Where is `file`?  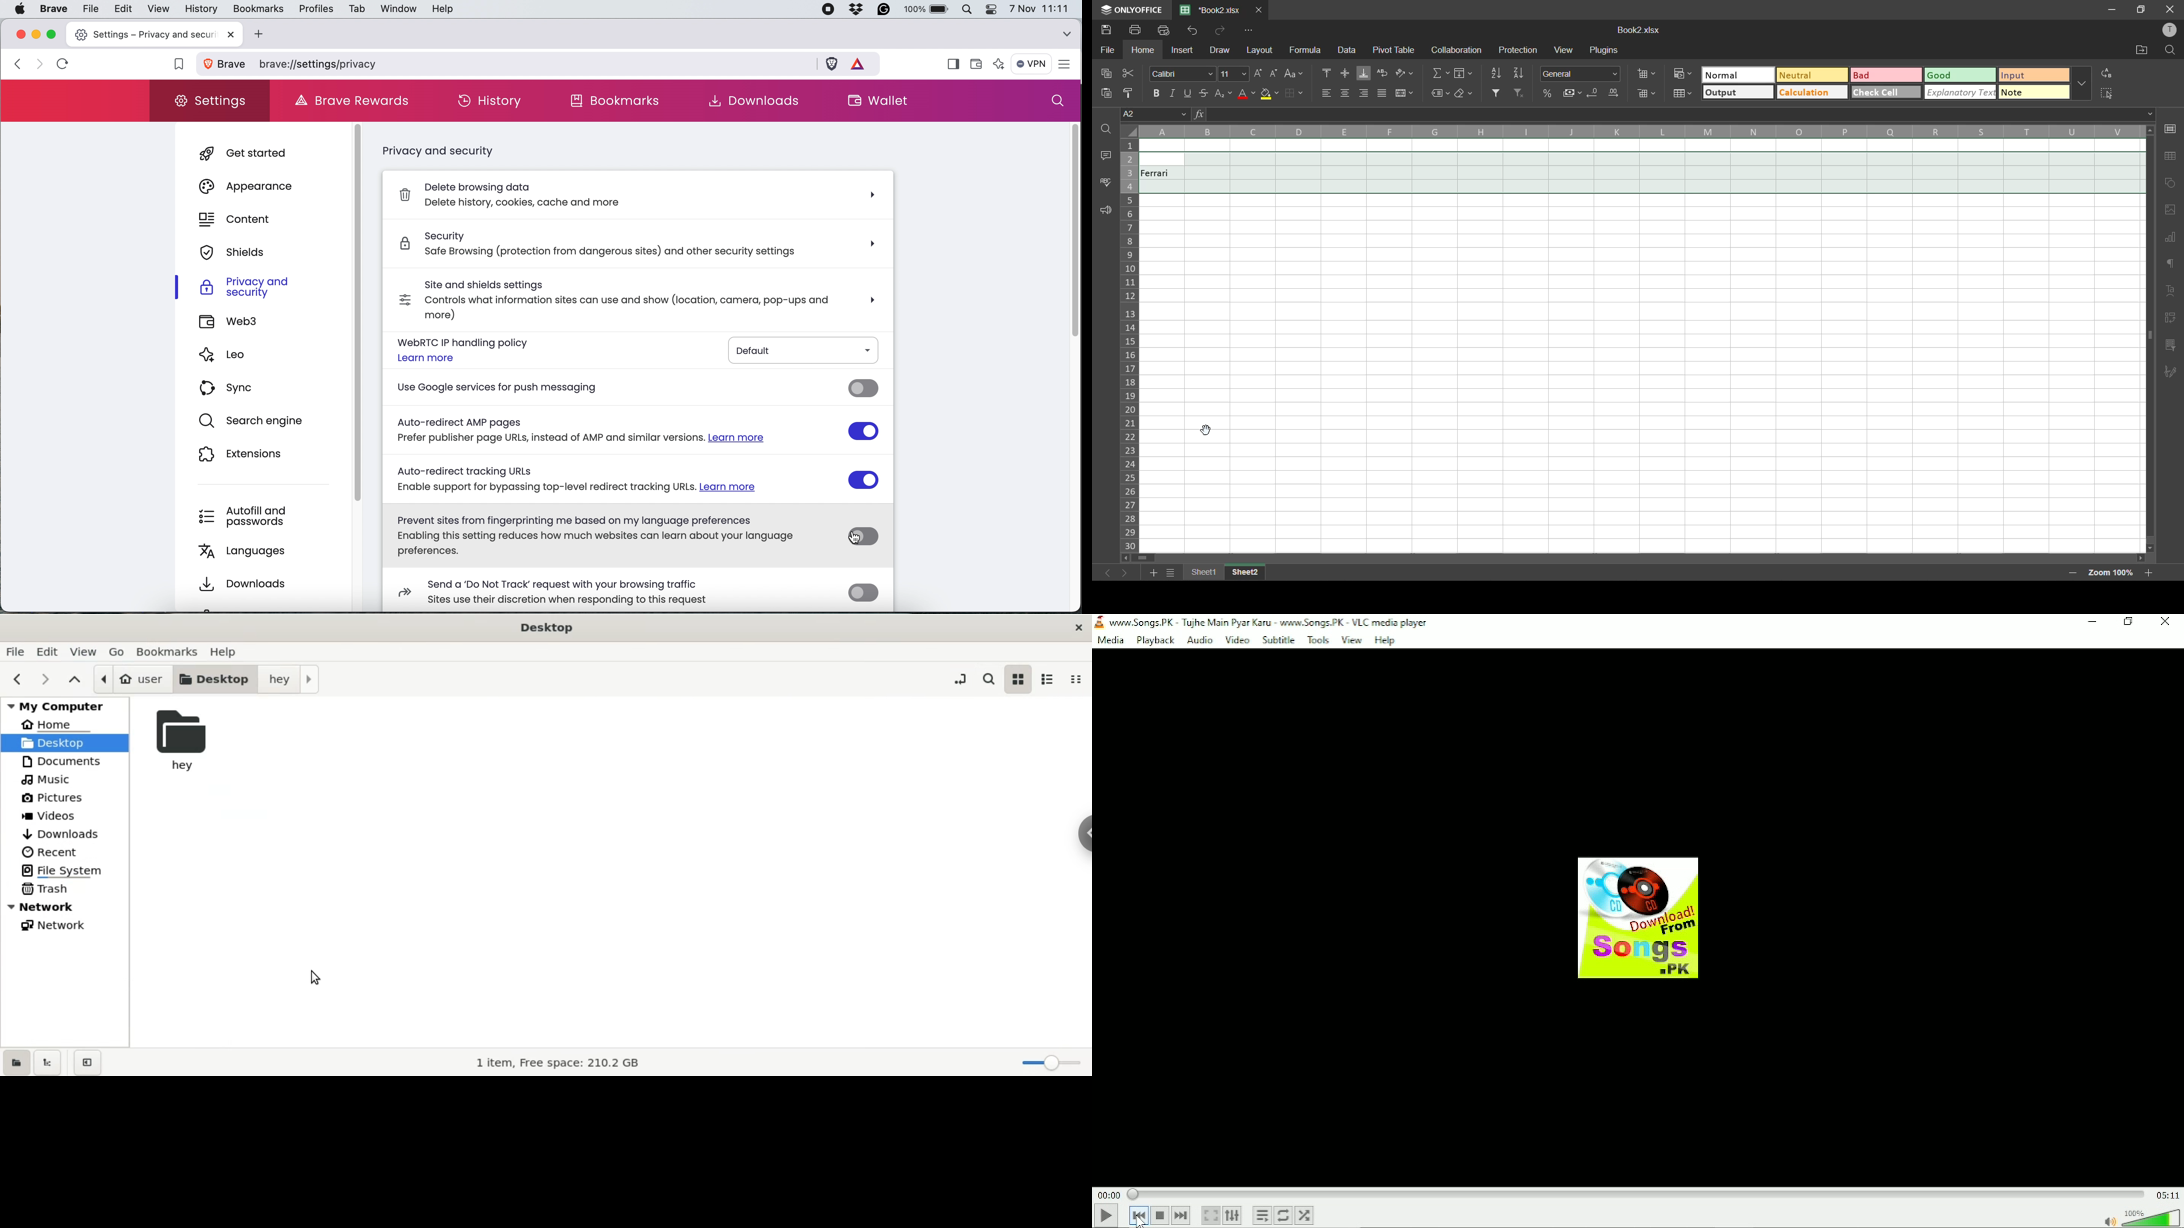
file is located at coordinates (88, 9).